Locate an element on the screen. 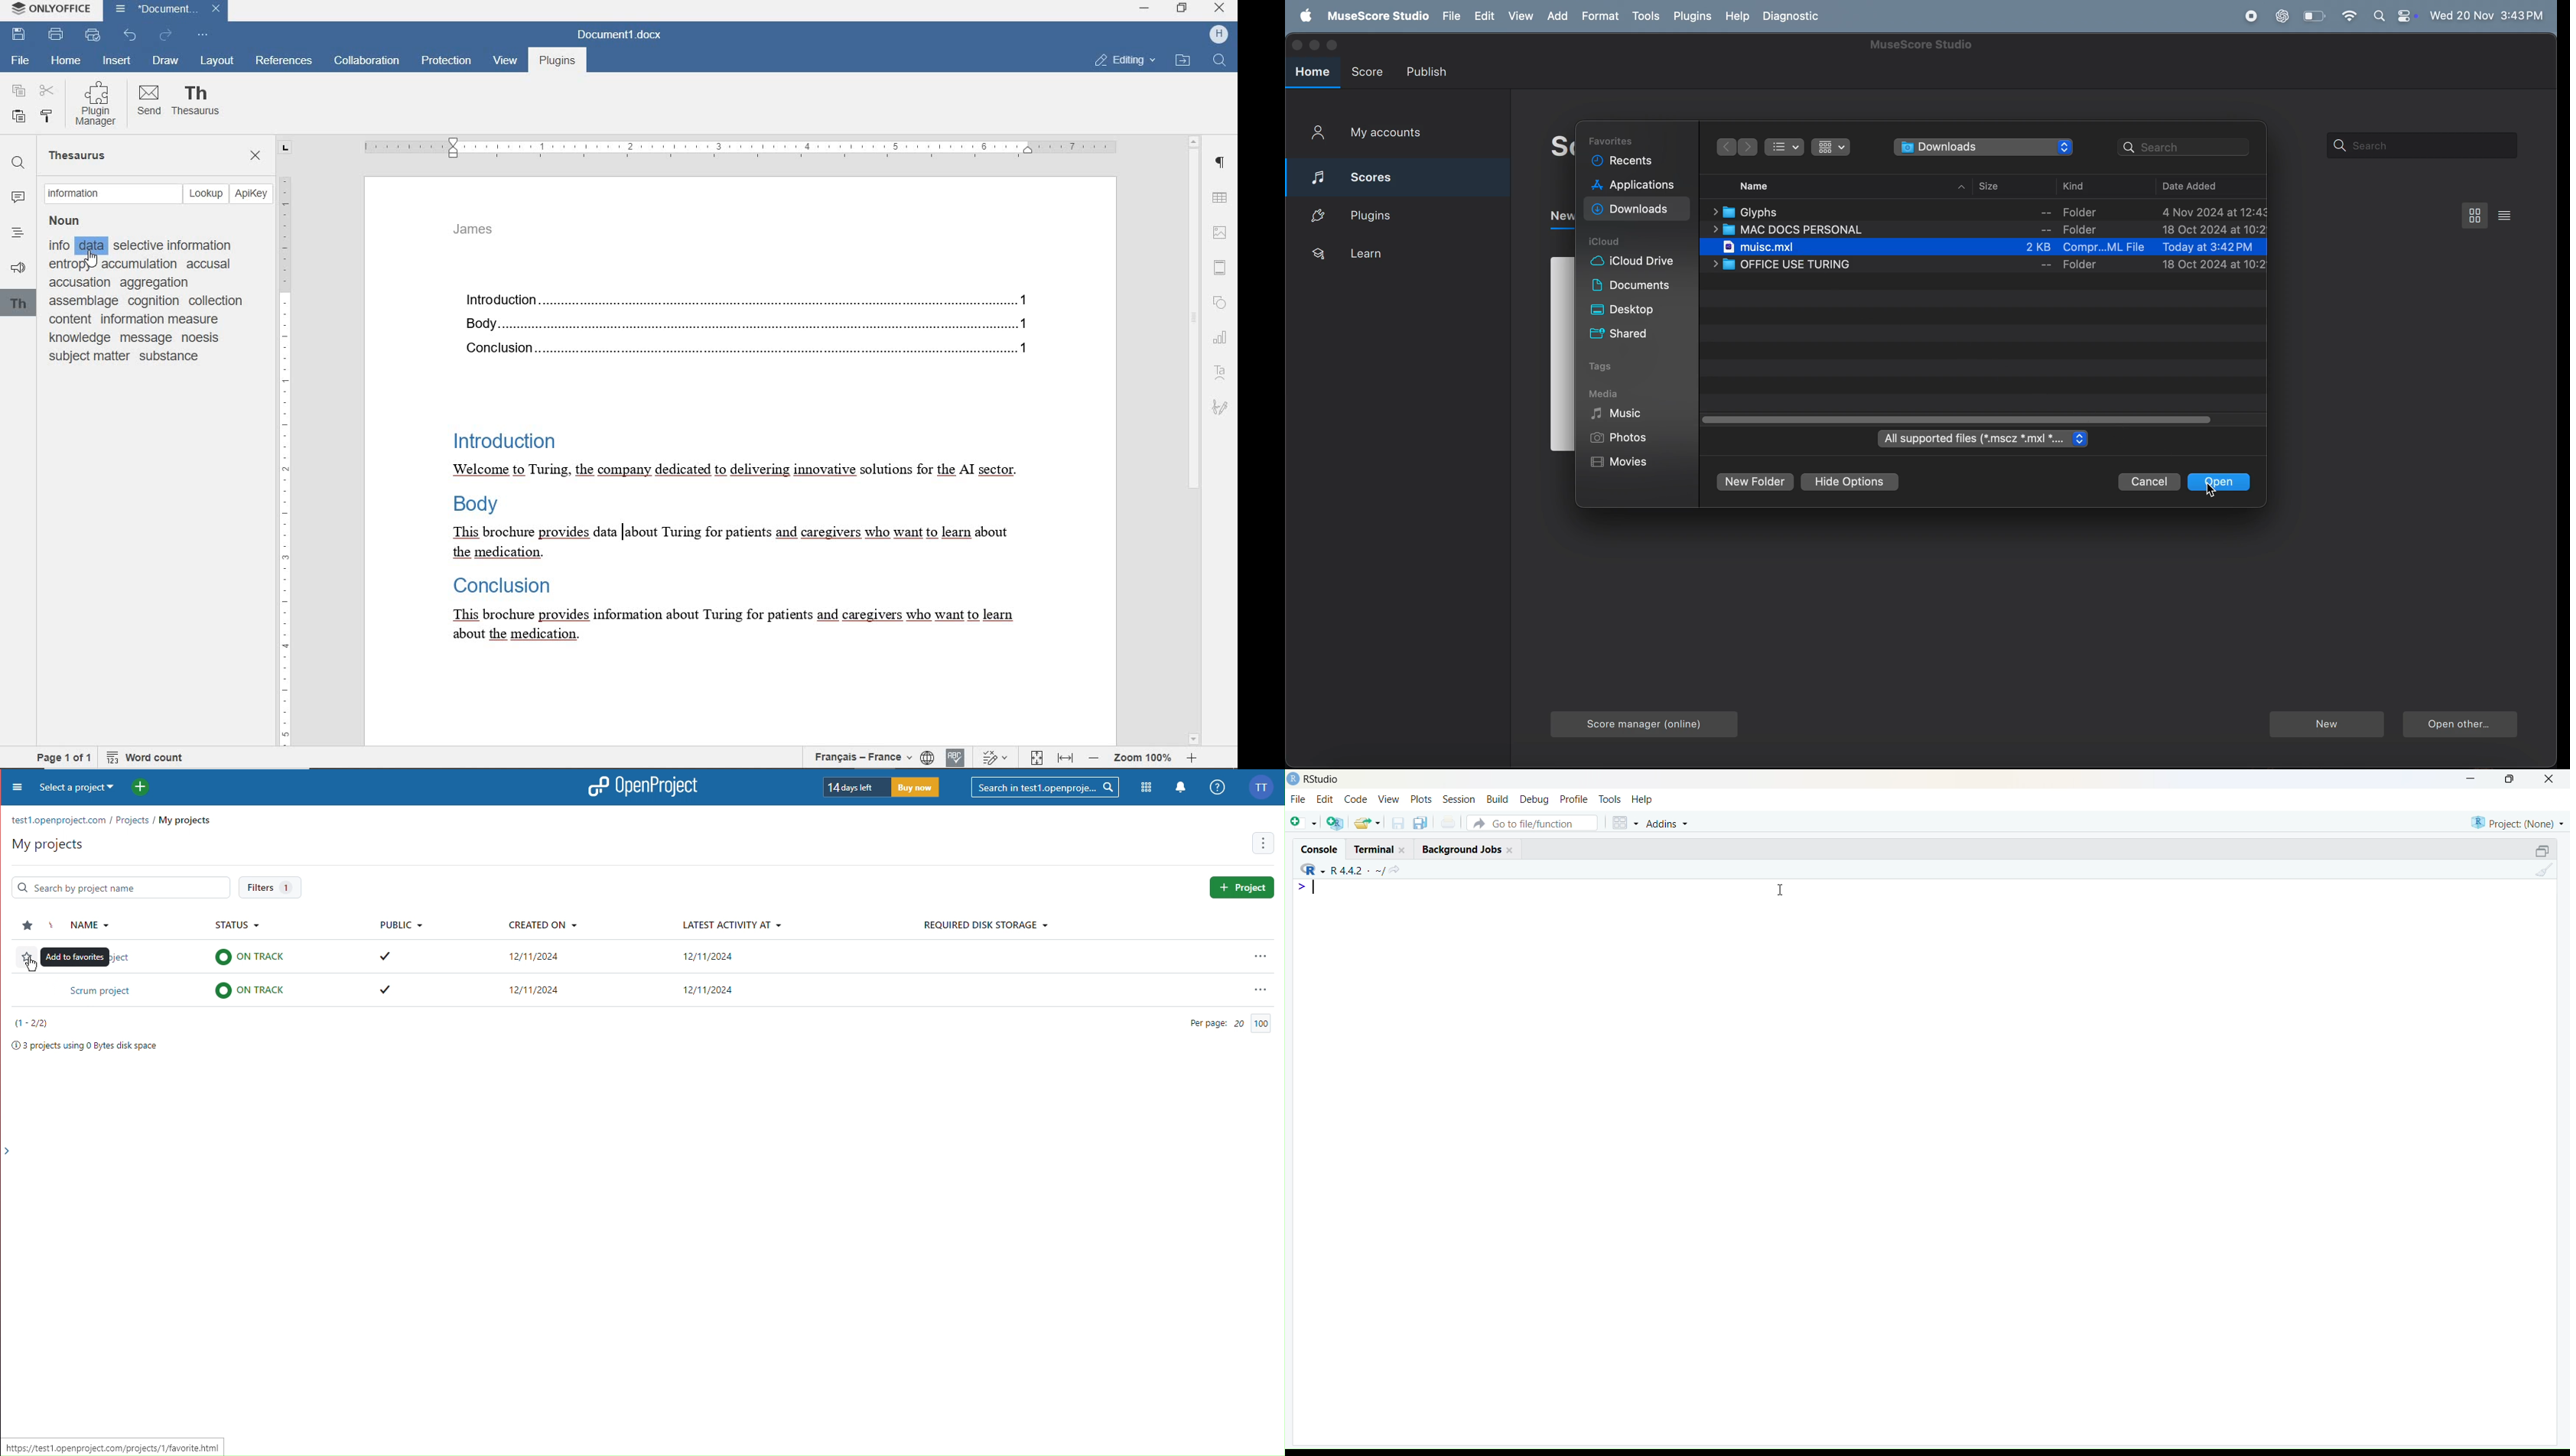  share icon is located at coordinates (1395, 870).